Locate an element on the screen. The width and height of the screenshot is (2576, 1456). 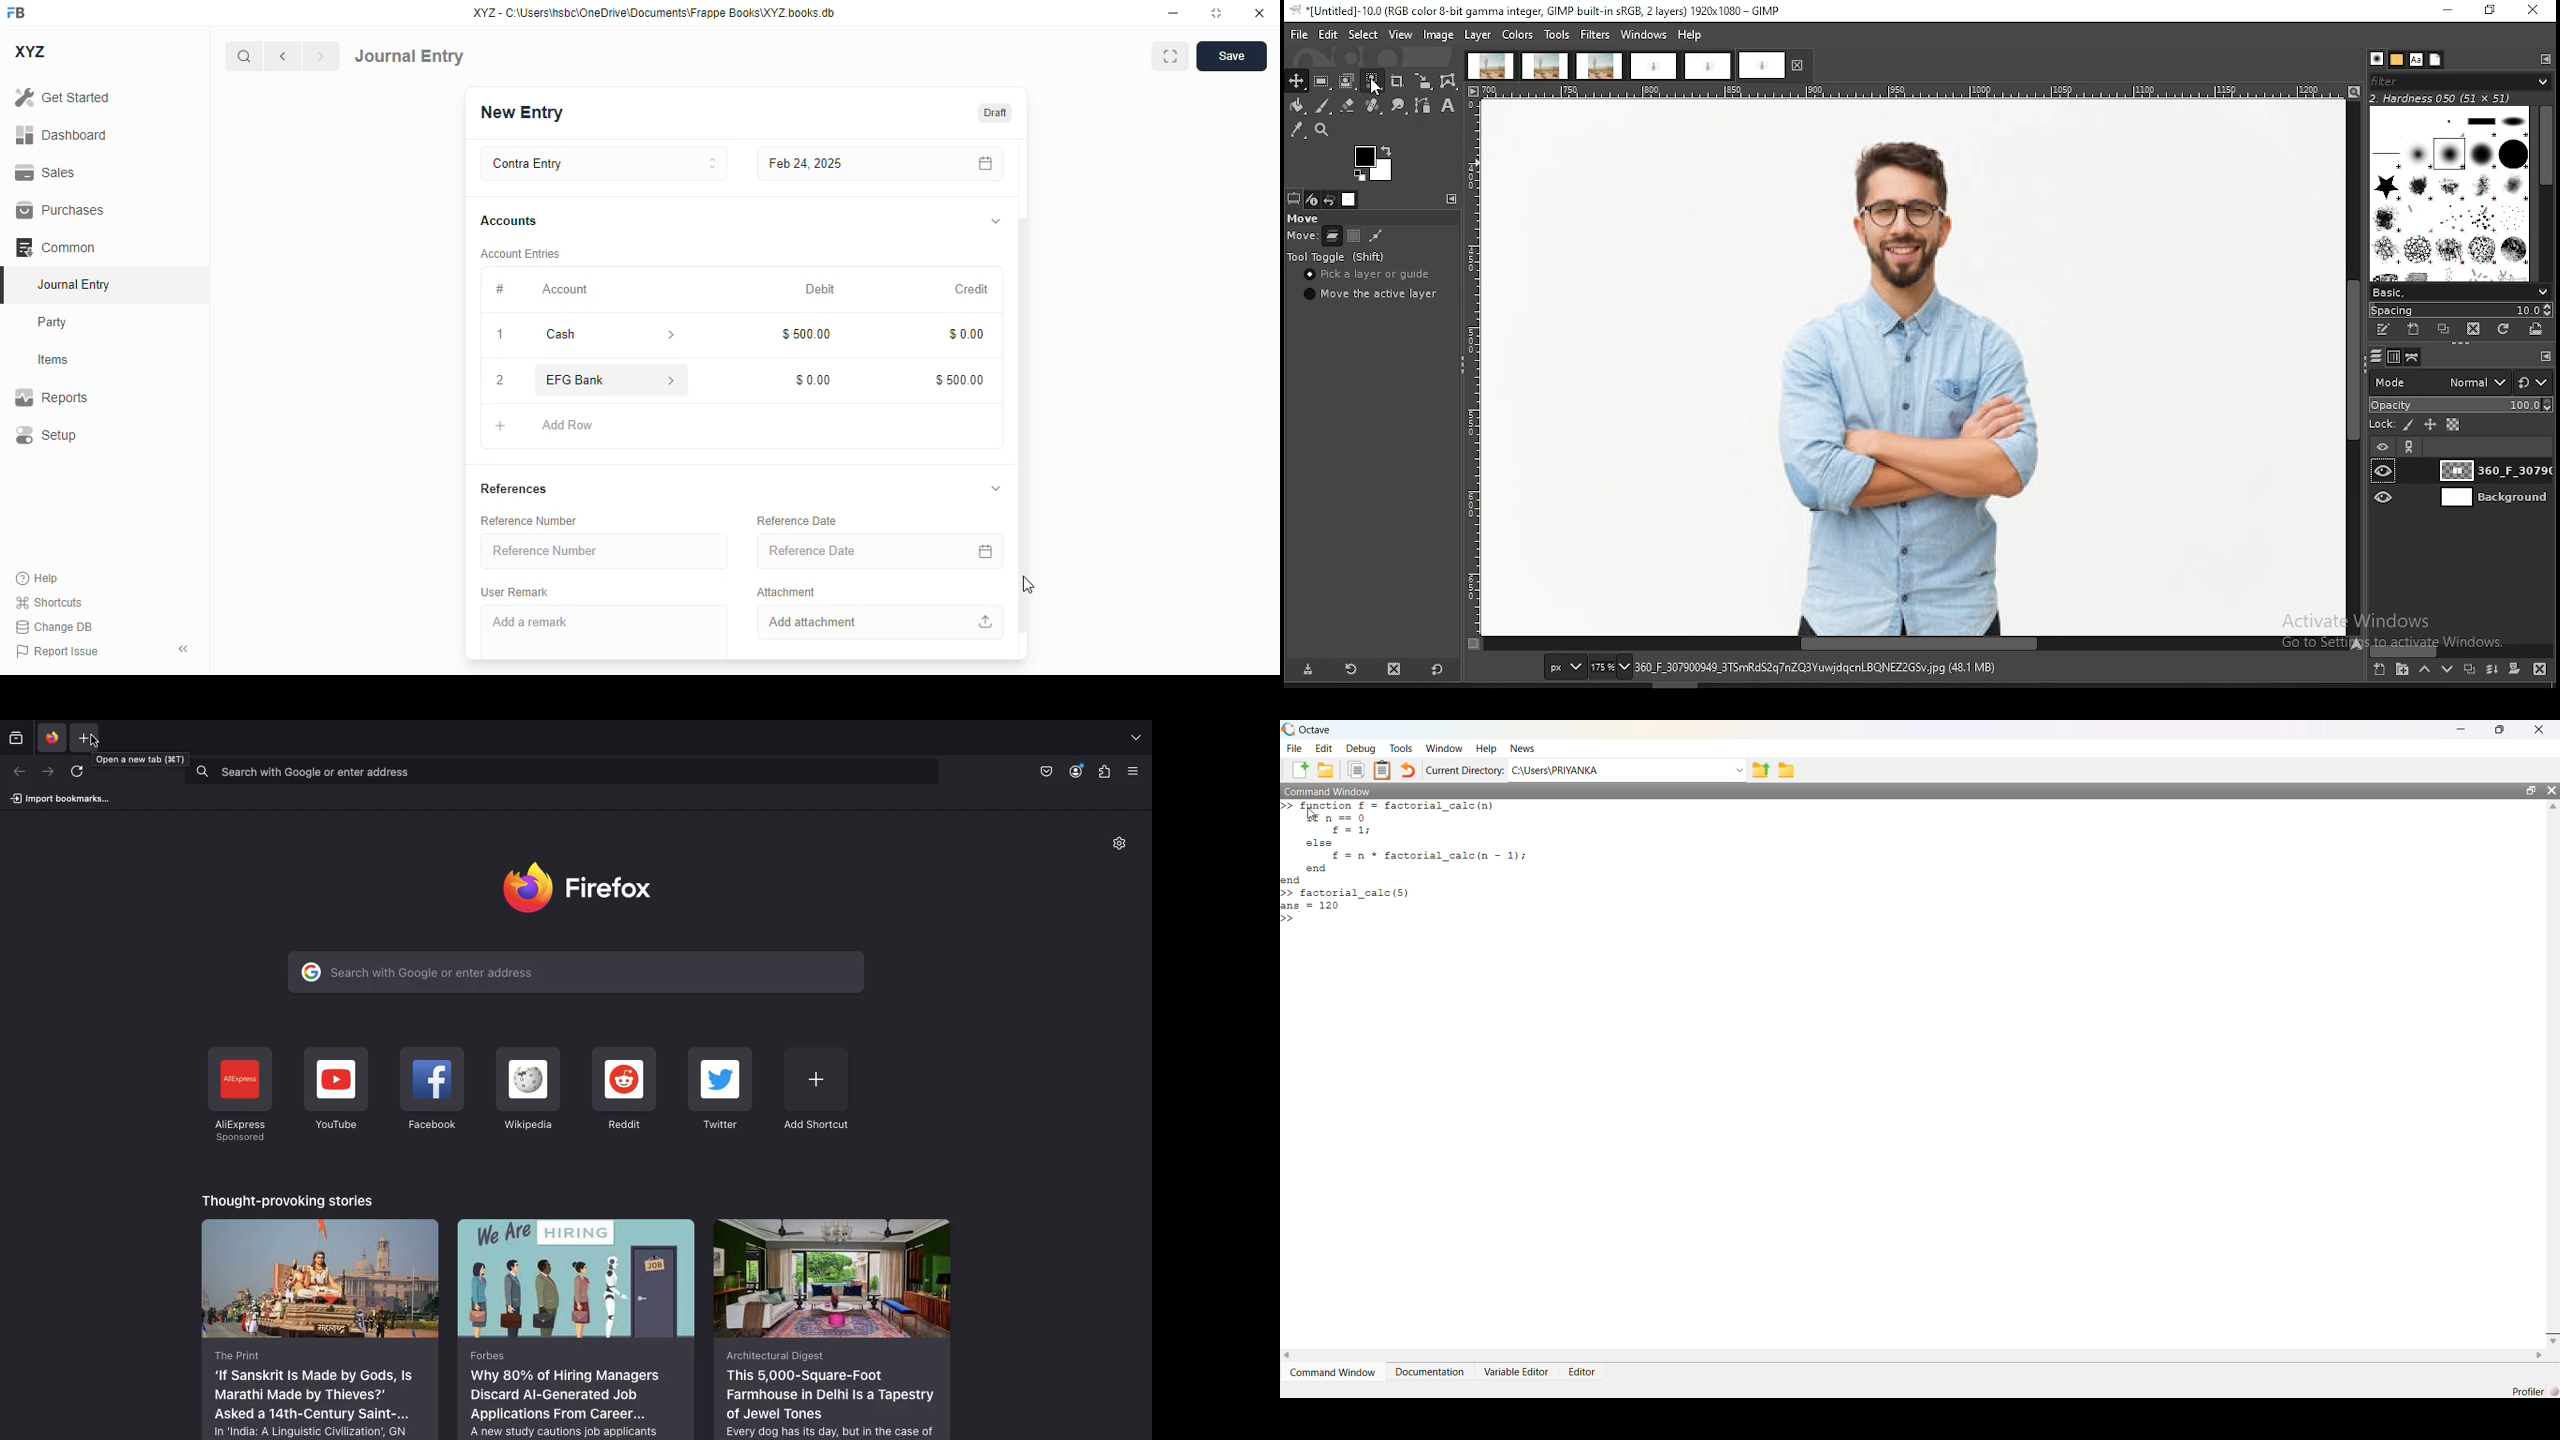
reports is located at coordinates (52, 397).